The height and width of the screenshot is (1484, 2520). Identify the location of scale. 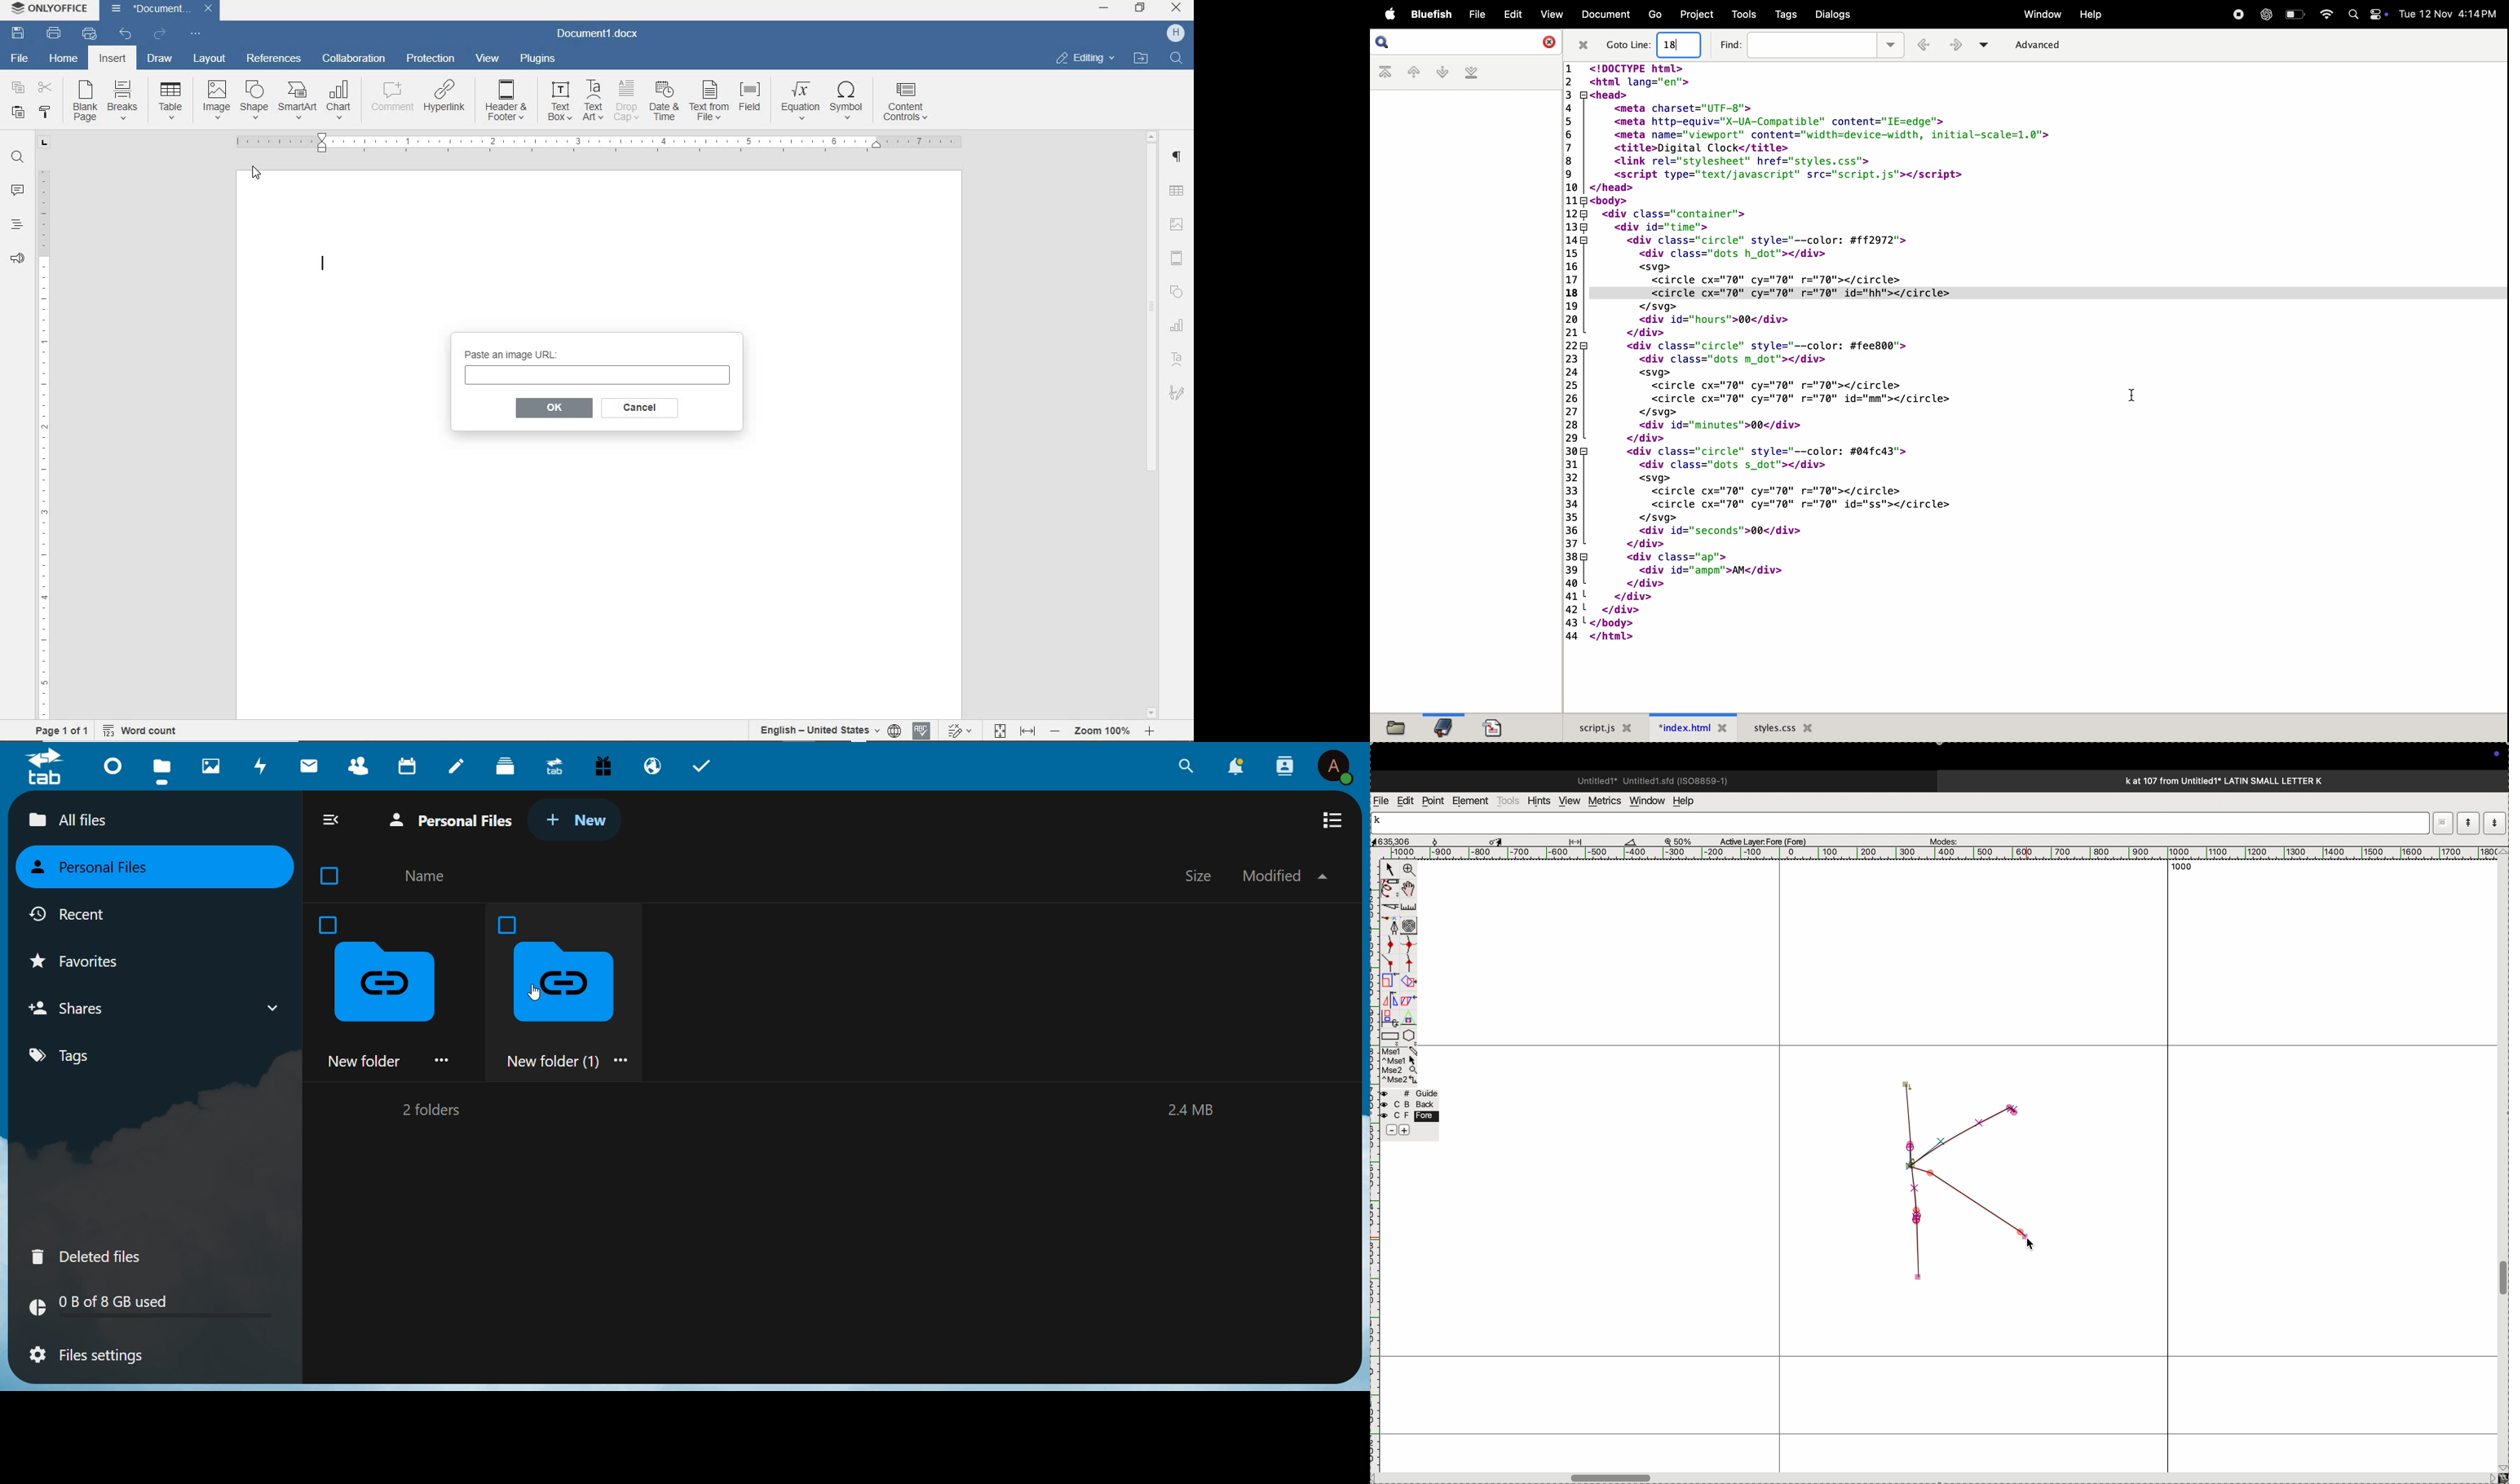
(1411, 907).